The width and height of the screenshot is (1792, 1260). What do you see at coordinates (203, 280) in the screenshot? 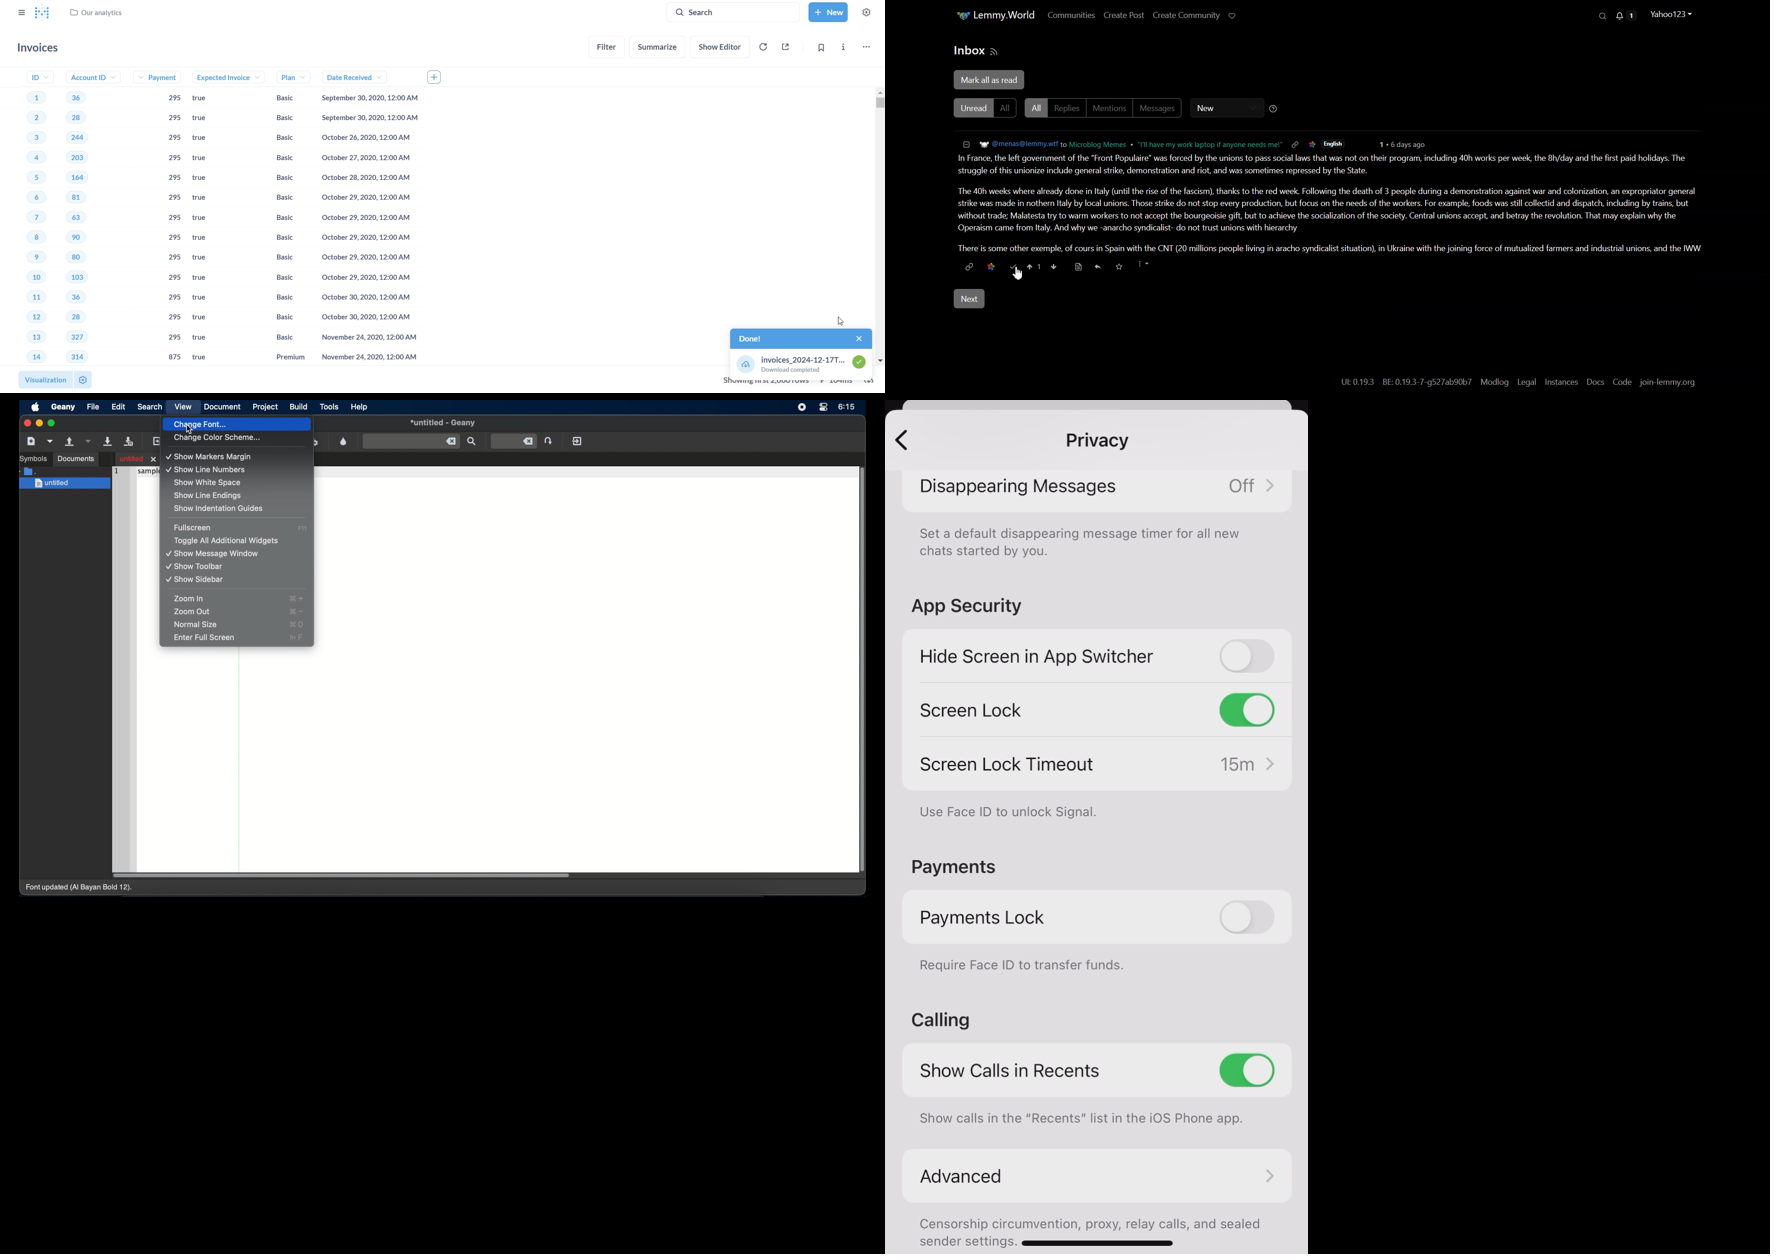
I see `true` at bounding box center [203, 280].